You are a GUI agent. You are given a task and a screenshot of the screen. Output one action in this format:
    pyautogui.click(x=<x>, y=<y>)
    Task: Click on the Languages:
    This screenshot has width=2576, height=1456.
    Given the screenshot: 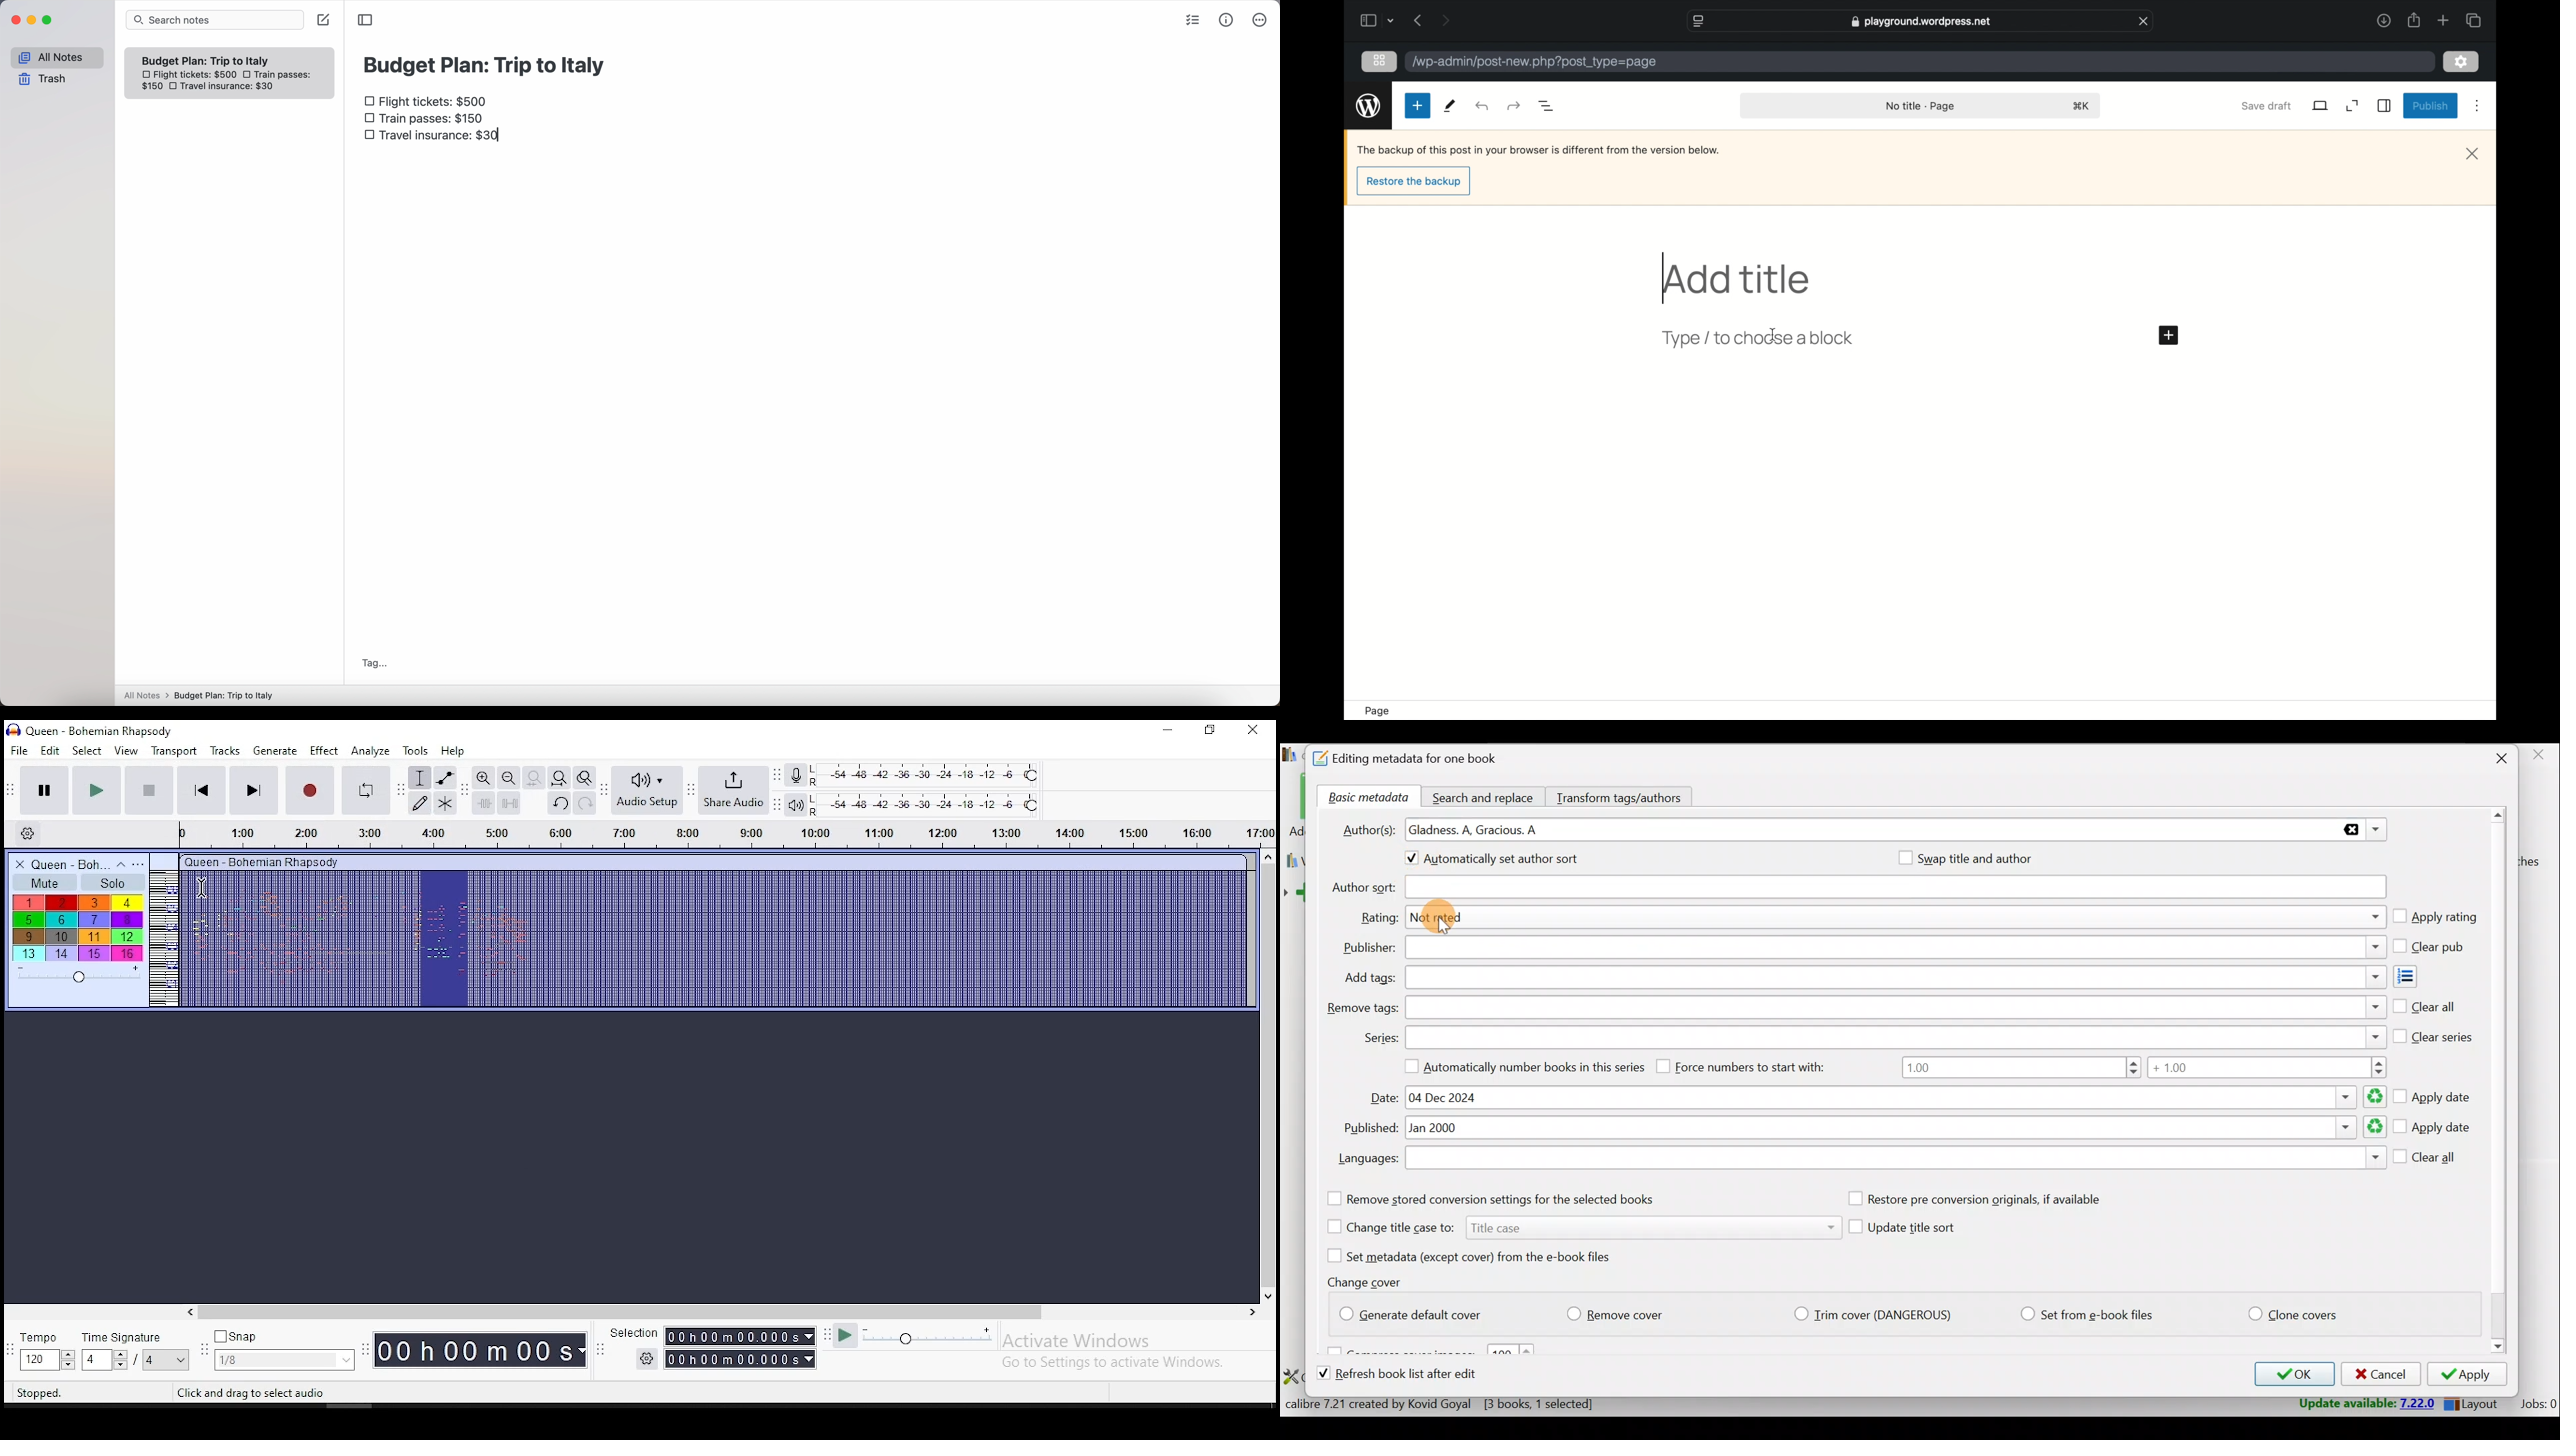 What is the action you would take?
    pyautogui.click(x=1367, y=1160)
    